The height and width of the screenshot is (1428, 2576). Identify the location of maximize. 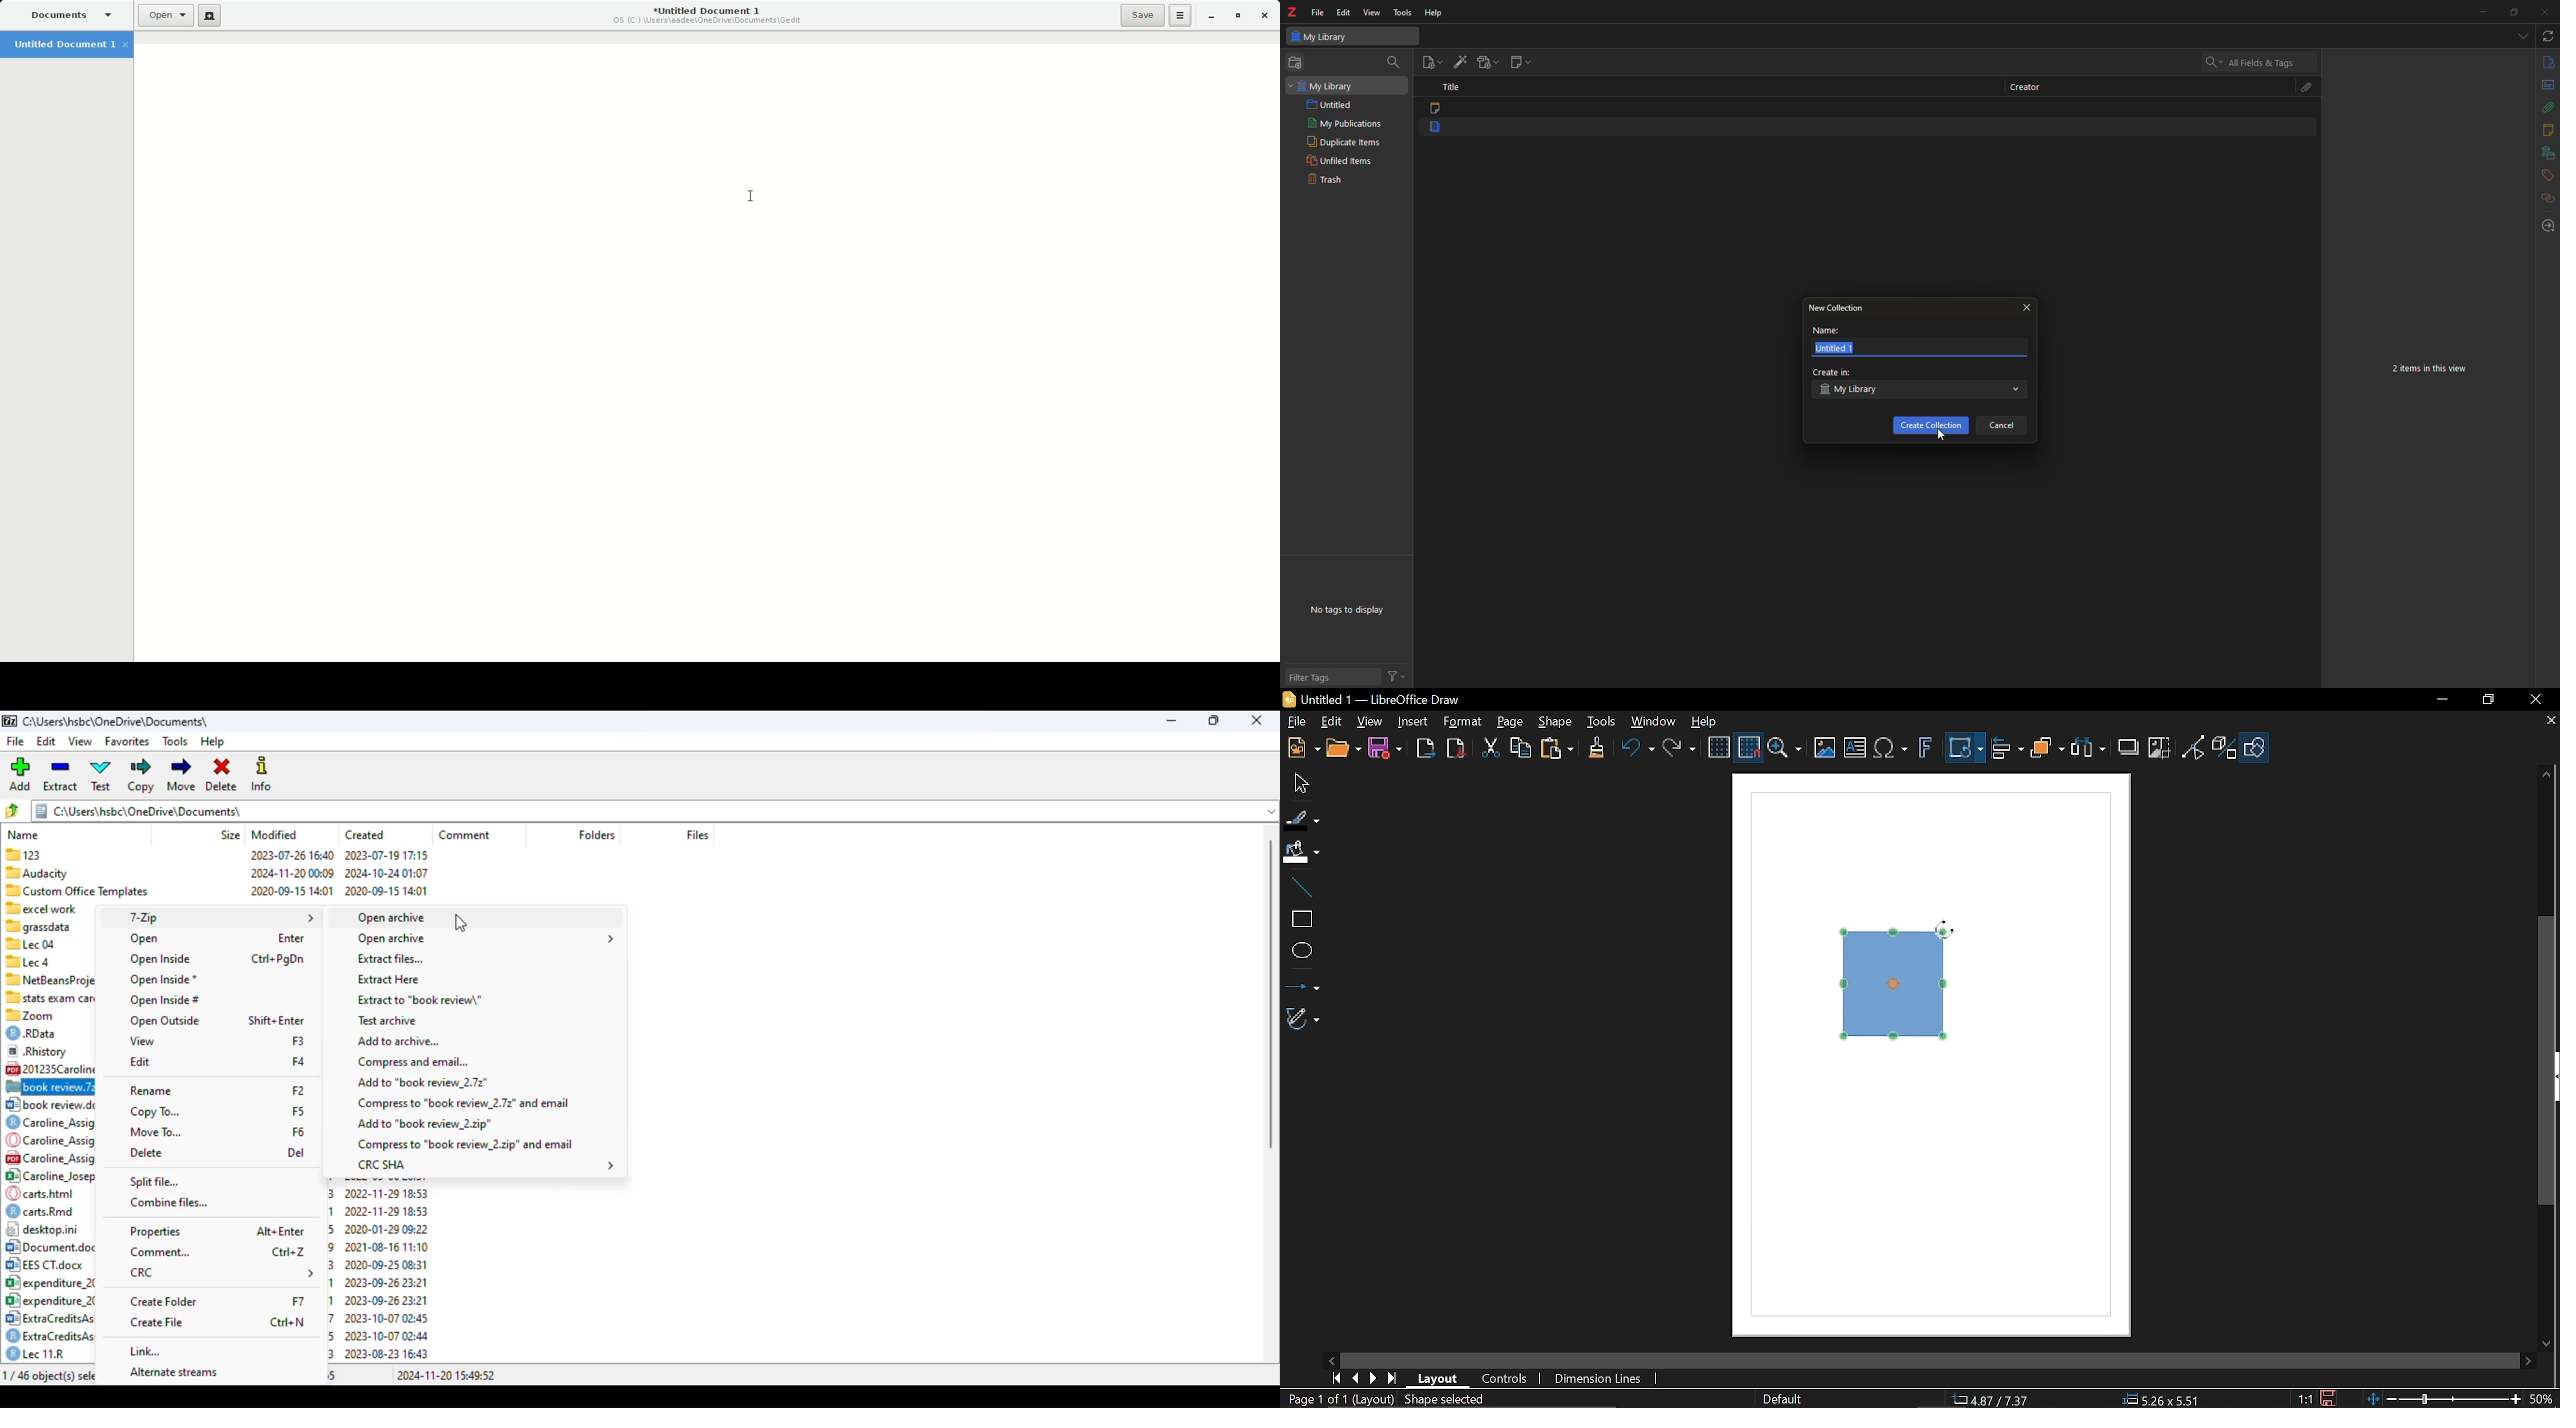
(2514, 12).